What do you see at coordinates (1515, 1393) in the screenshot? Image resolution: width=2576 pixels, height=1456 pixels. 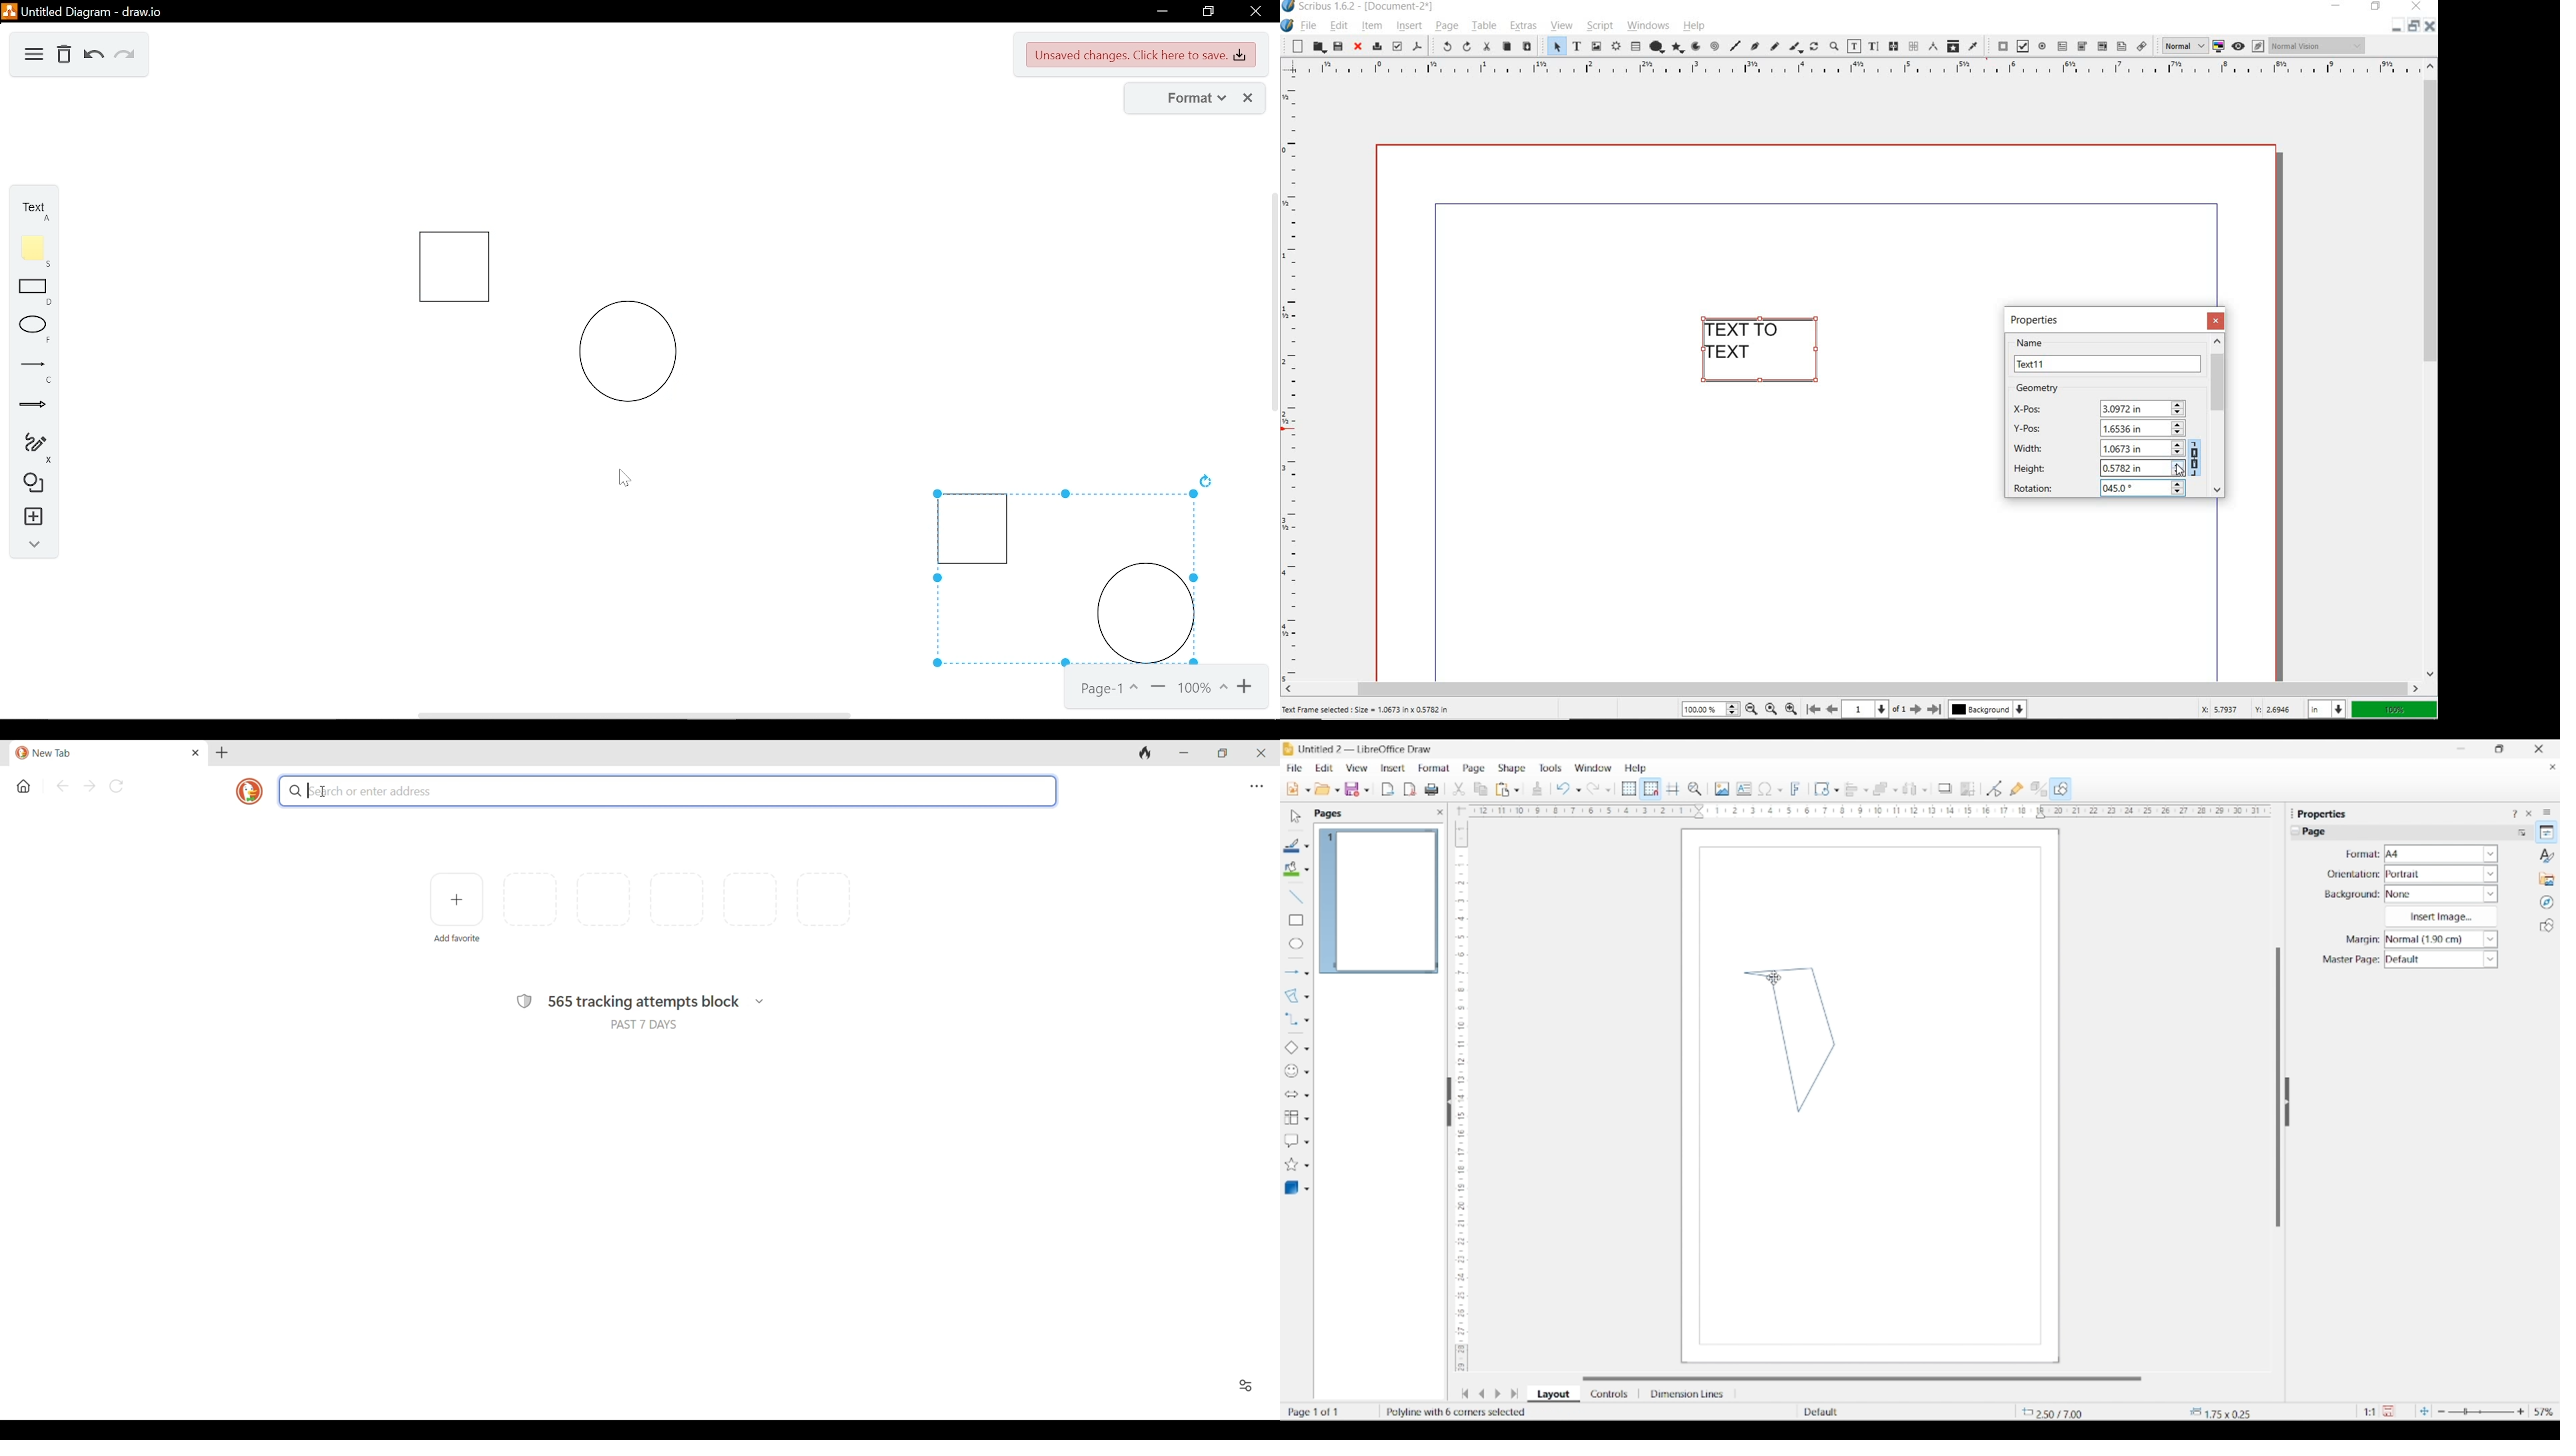 I see `Jump to the last slide` at bounding box center [1515, 1393].